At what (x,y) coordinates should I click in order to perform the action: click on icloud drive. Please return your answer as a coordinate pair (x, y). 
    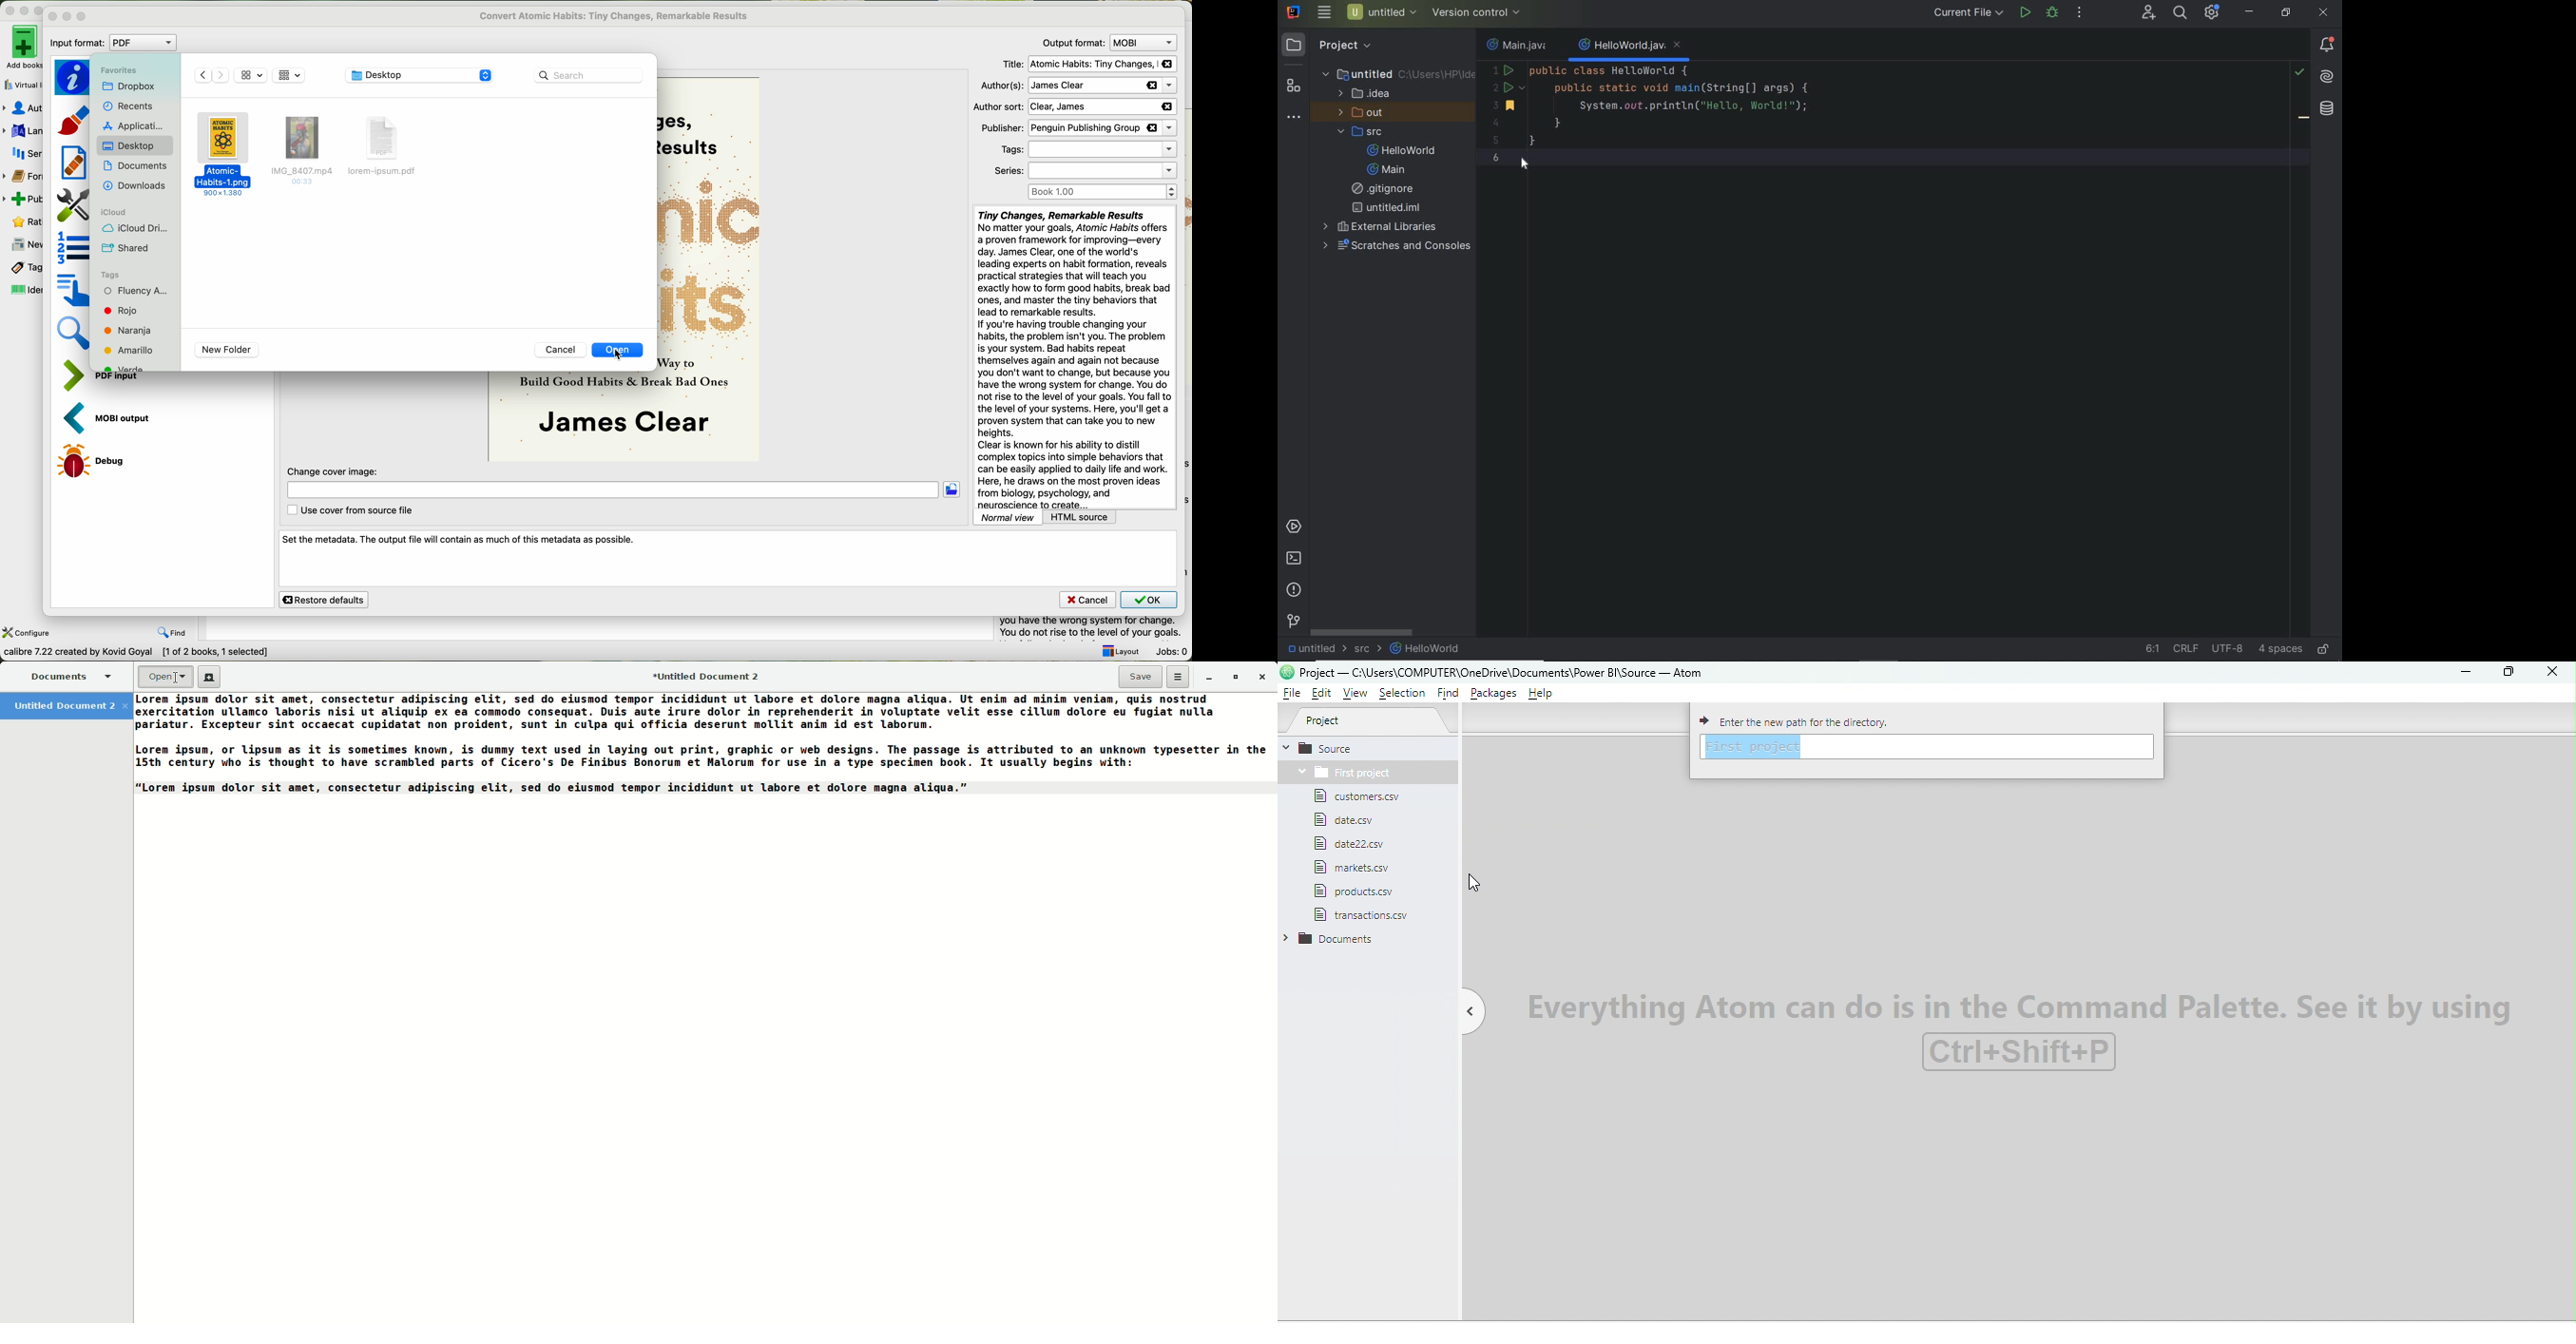
    Looking at the image, I should click on (135, 229).